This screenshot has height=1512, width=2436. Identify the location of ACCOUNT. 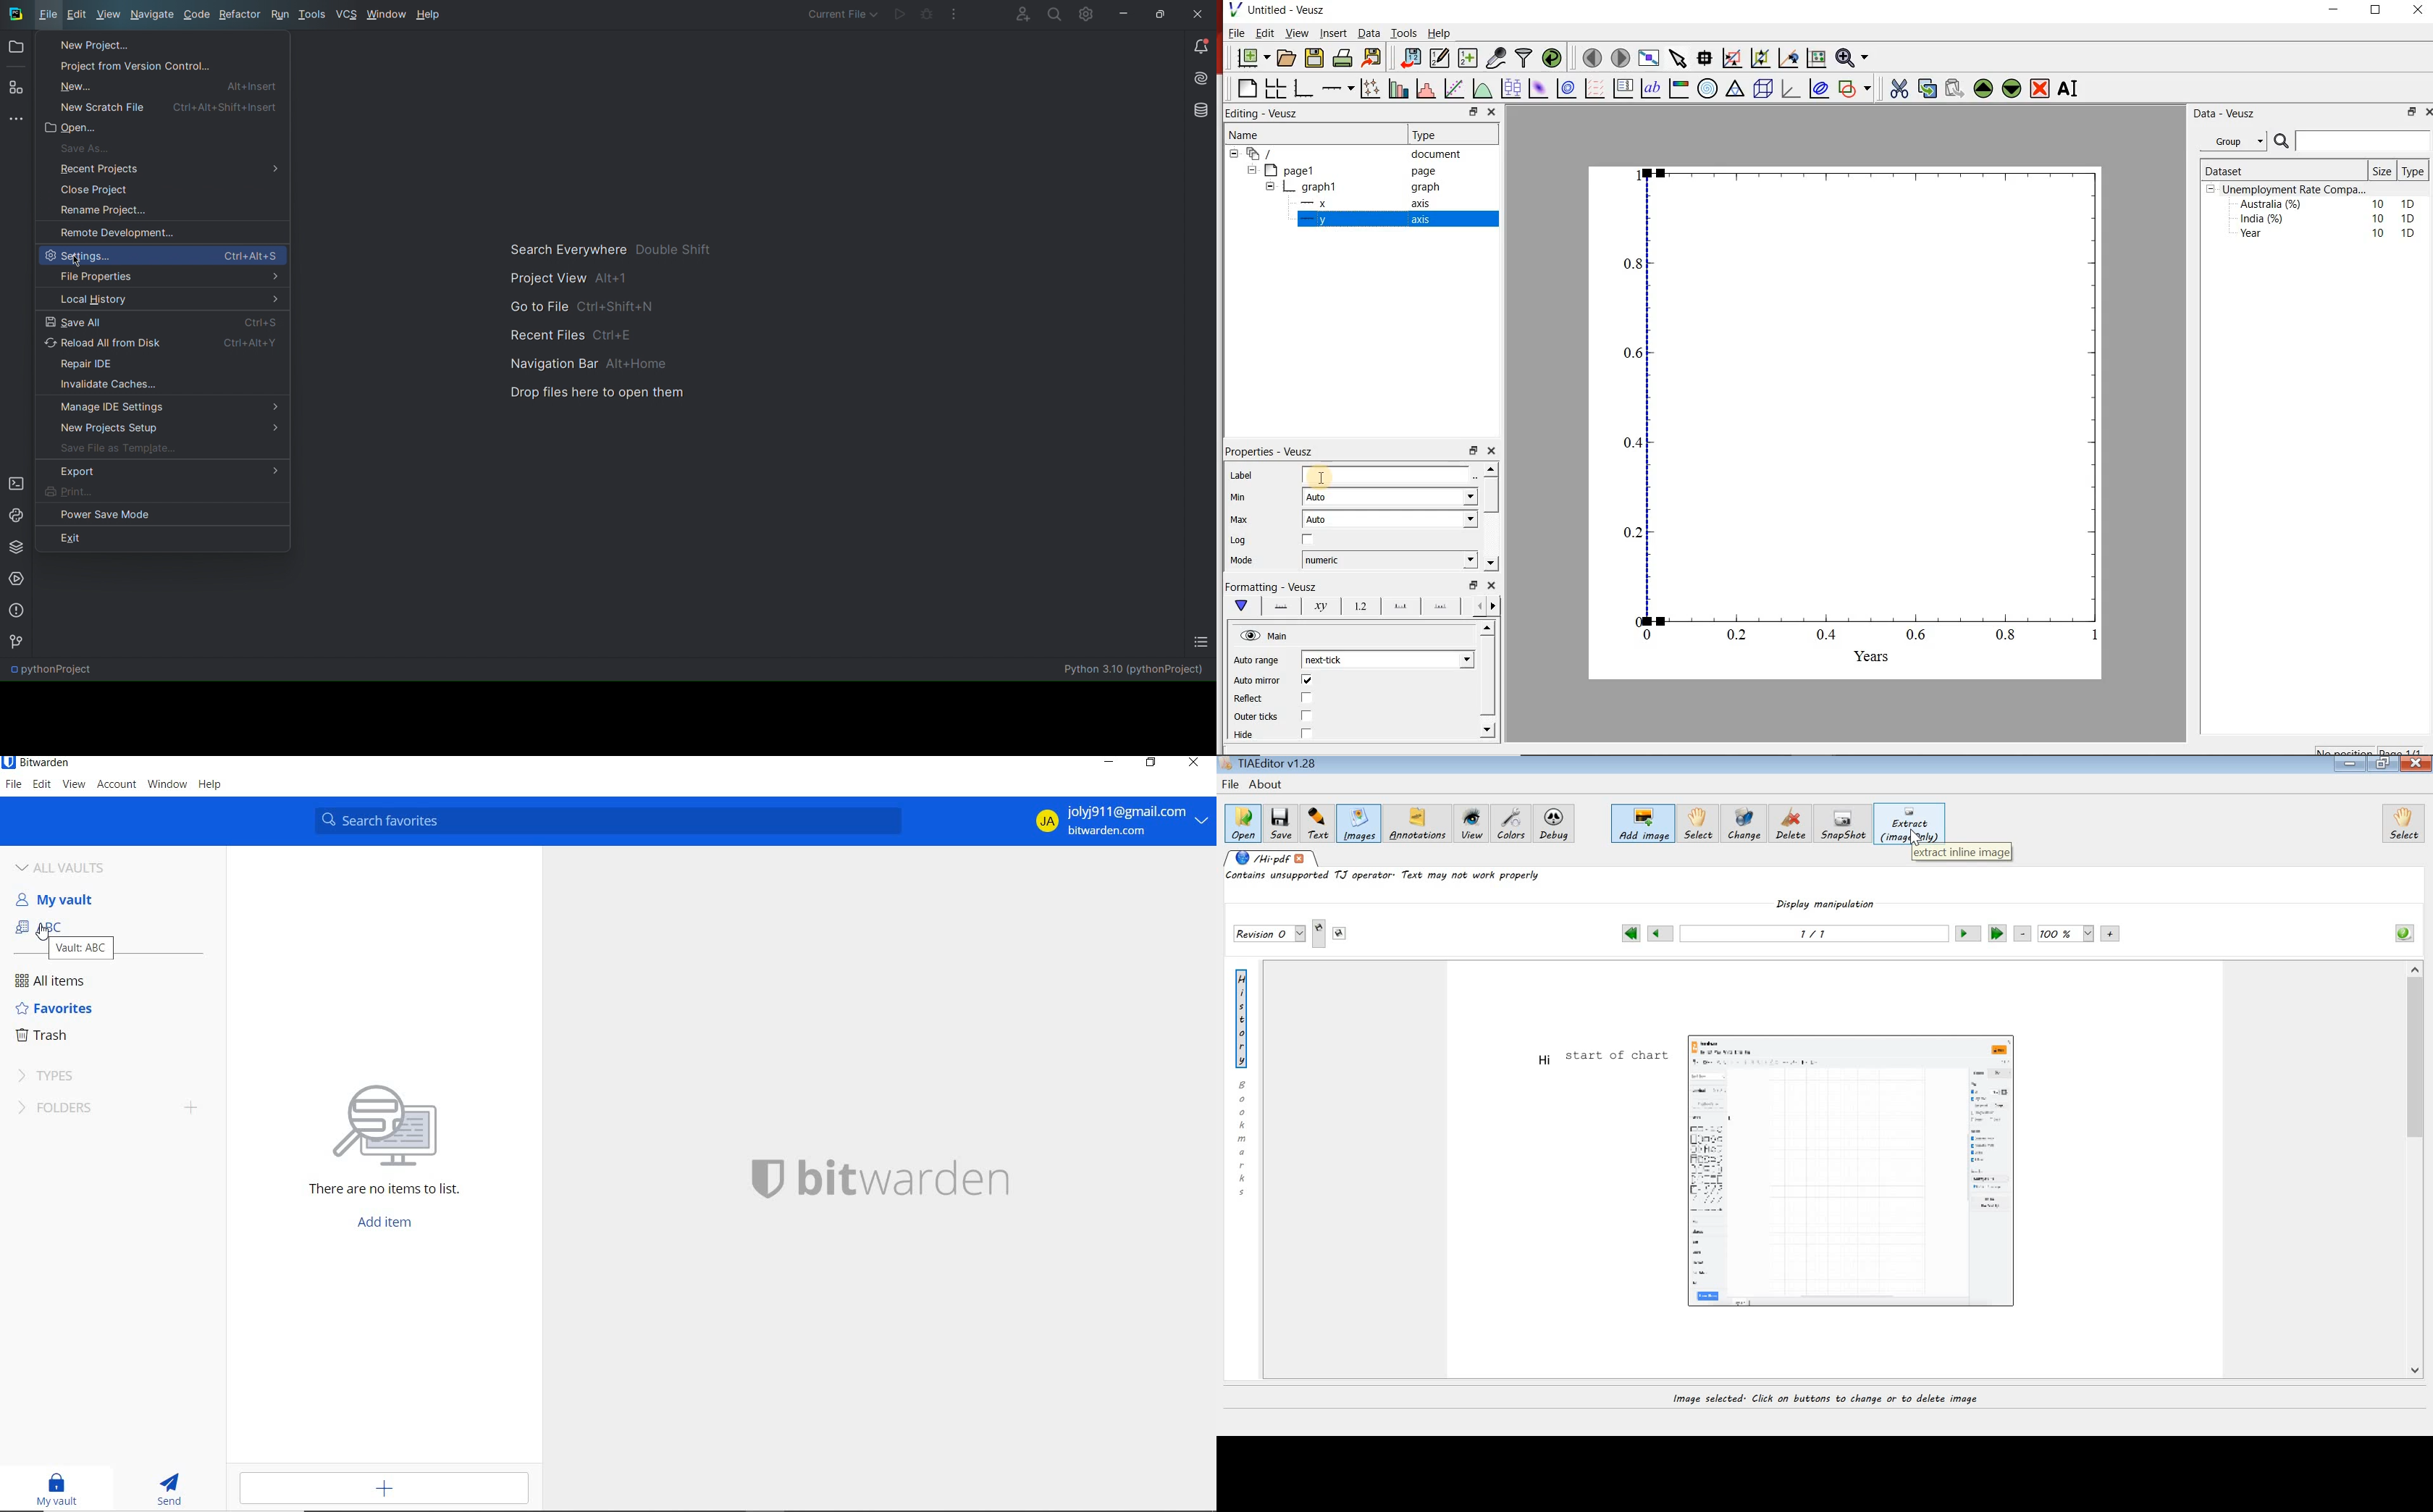
(118, 784).